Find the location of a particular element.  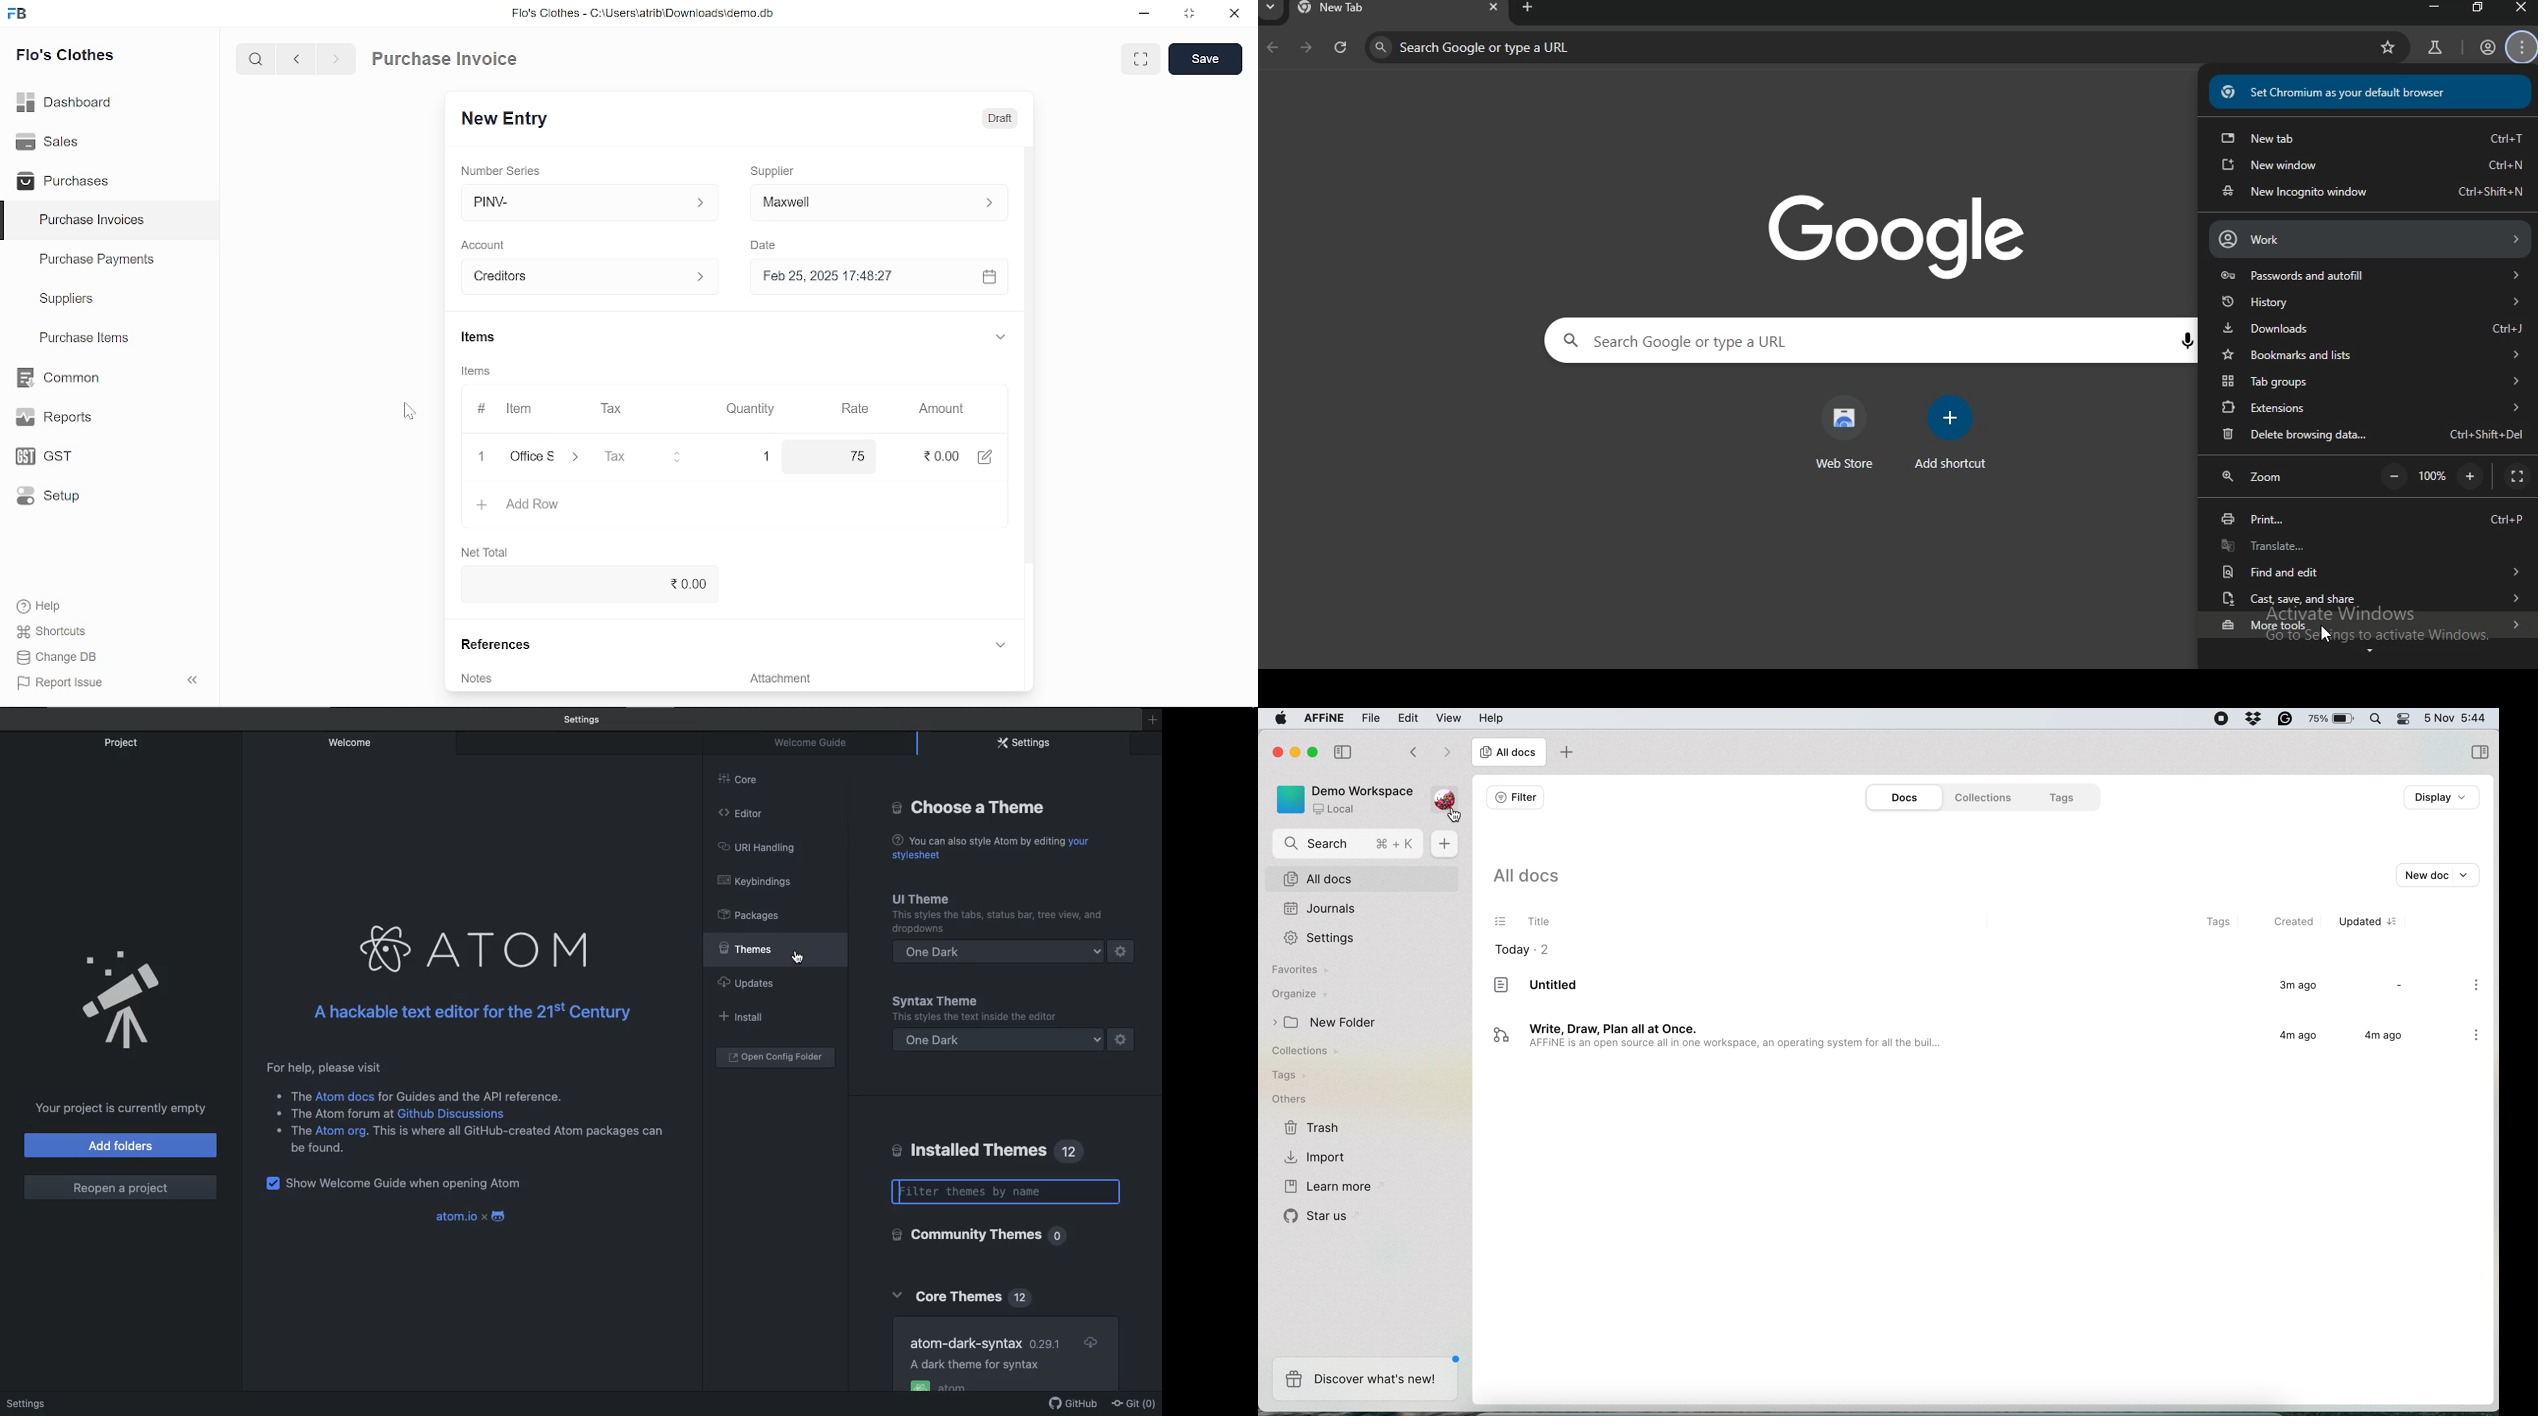

close is located at coordinates (1233, 16).